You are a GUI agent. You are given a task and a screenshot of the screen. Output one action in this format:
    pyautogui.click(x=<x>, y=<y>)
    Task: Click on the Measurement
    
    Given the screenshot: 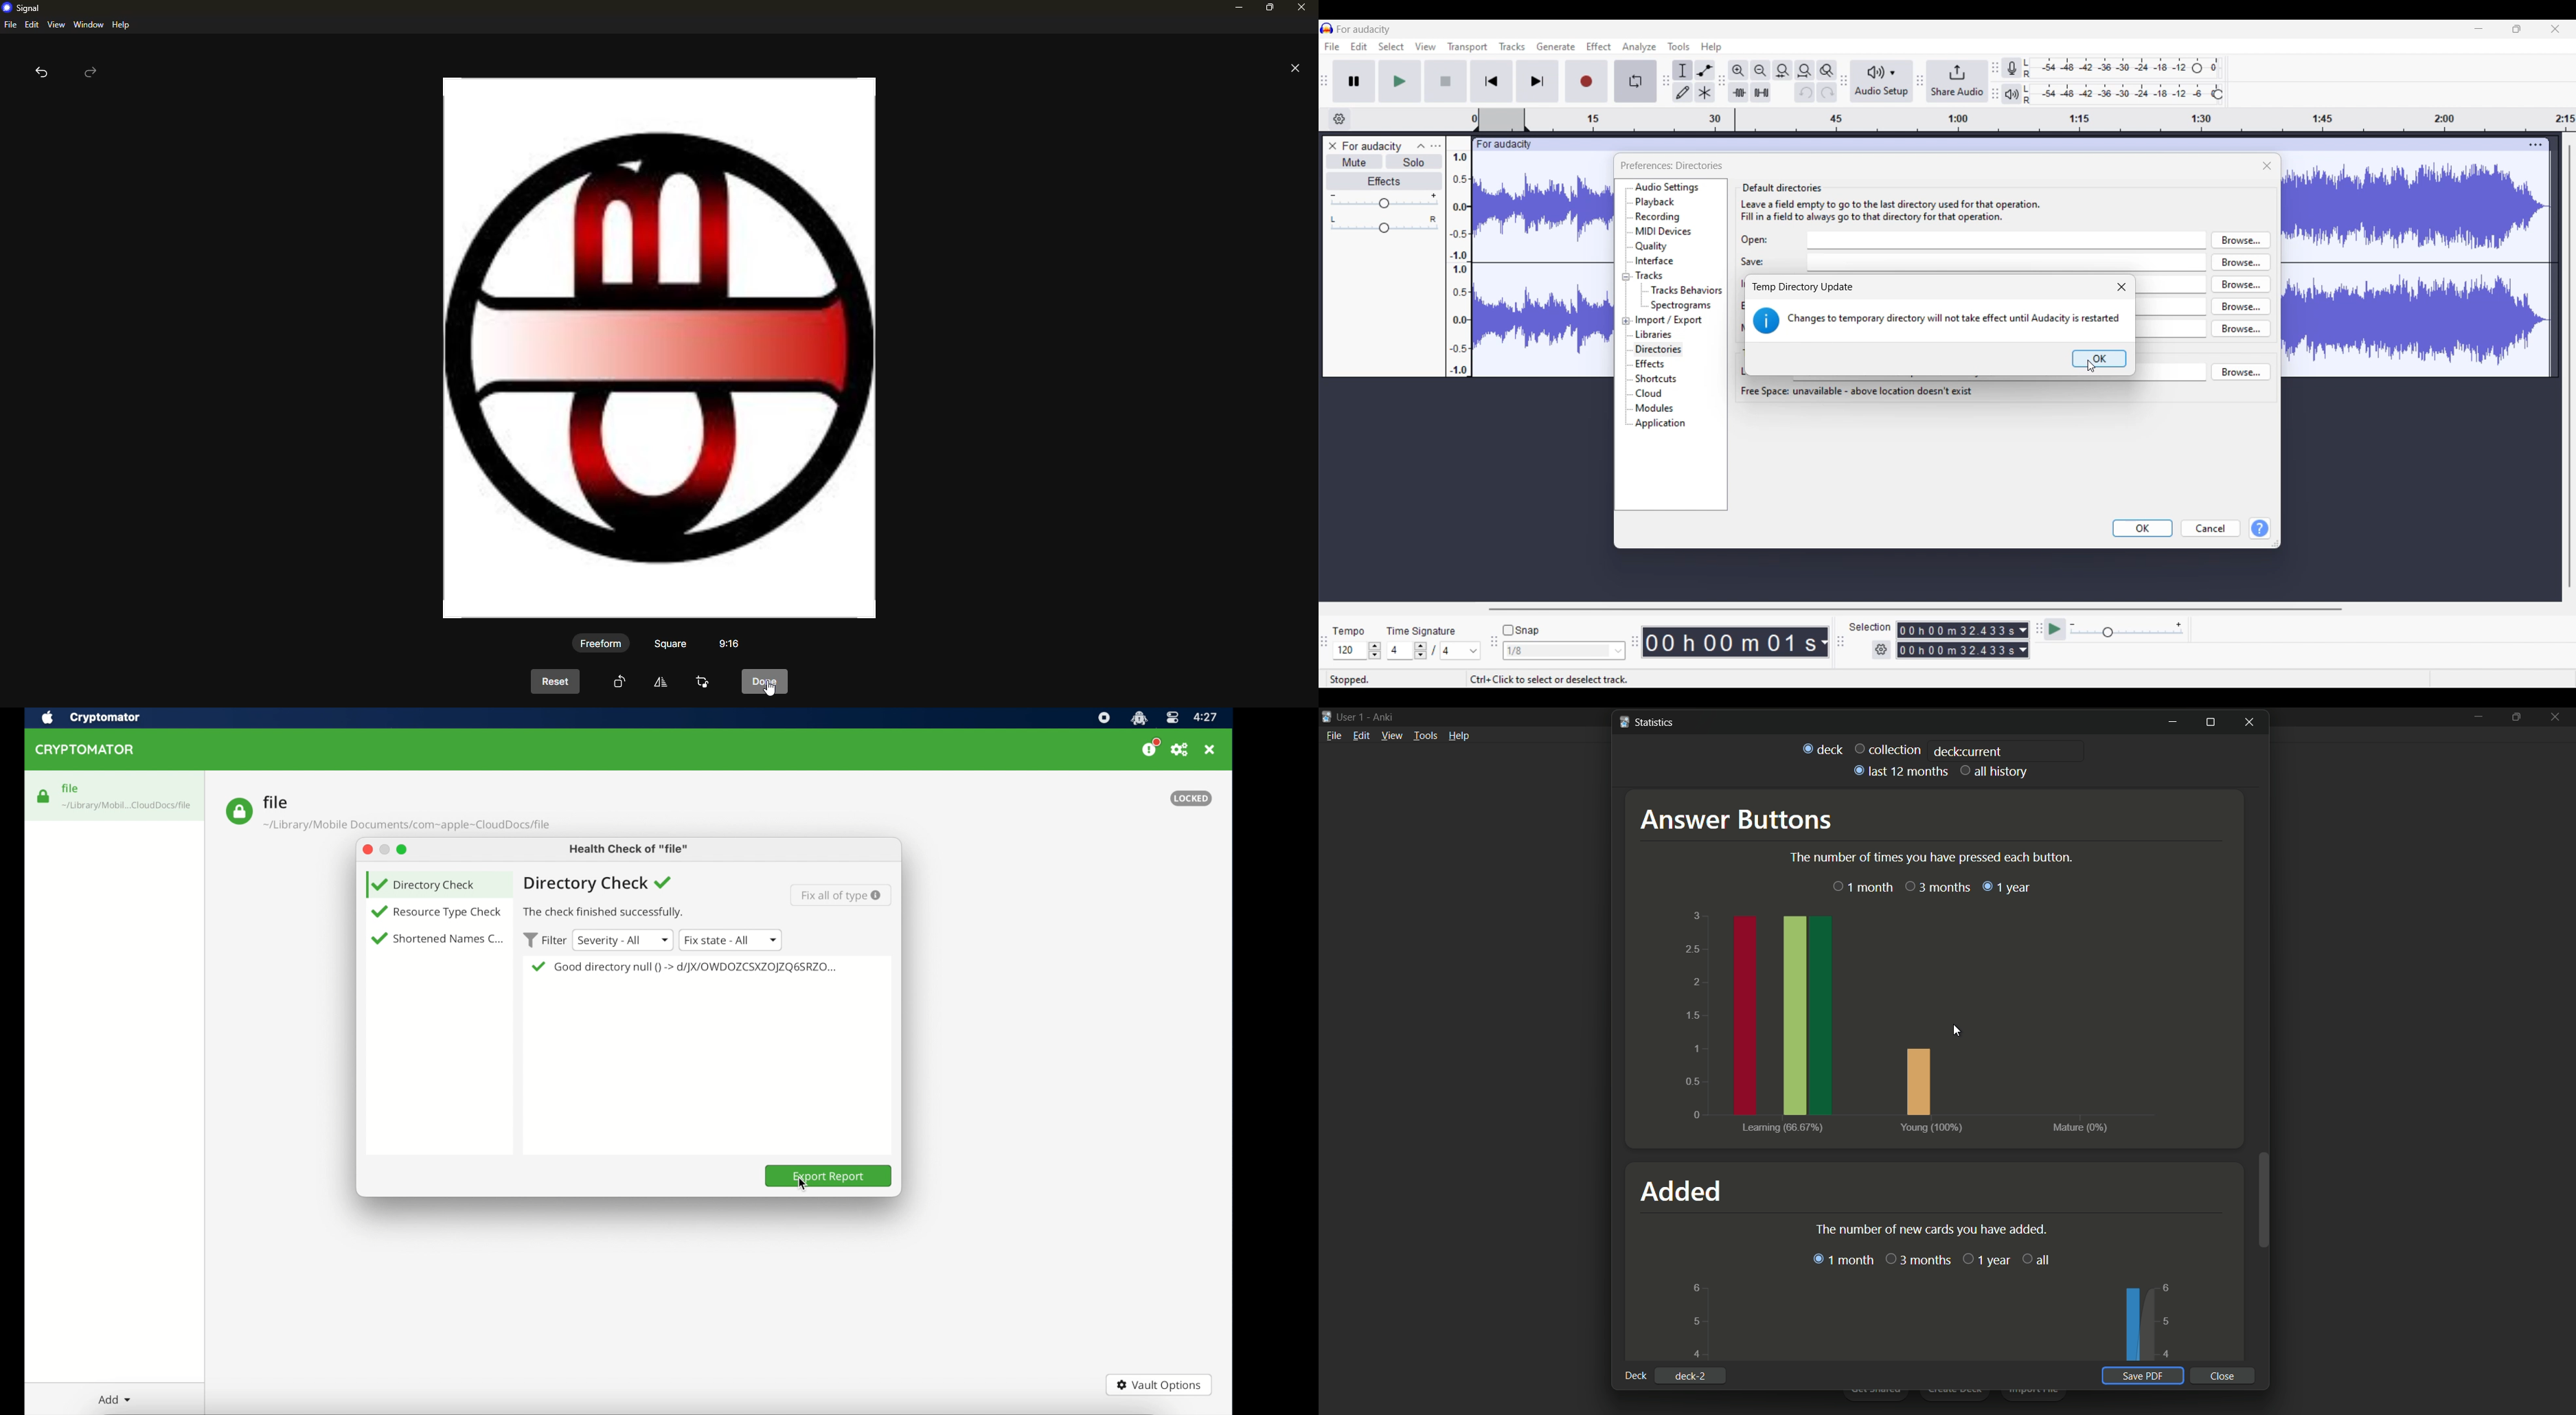 What is the action you would take?
    pyautogui.click(x=1824, y=643)
    